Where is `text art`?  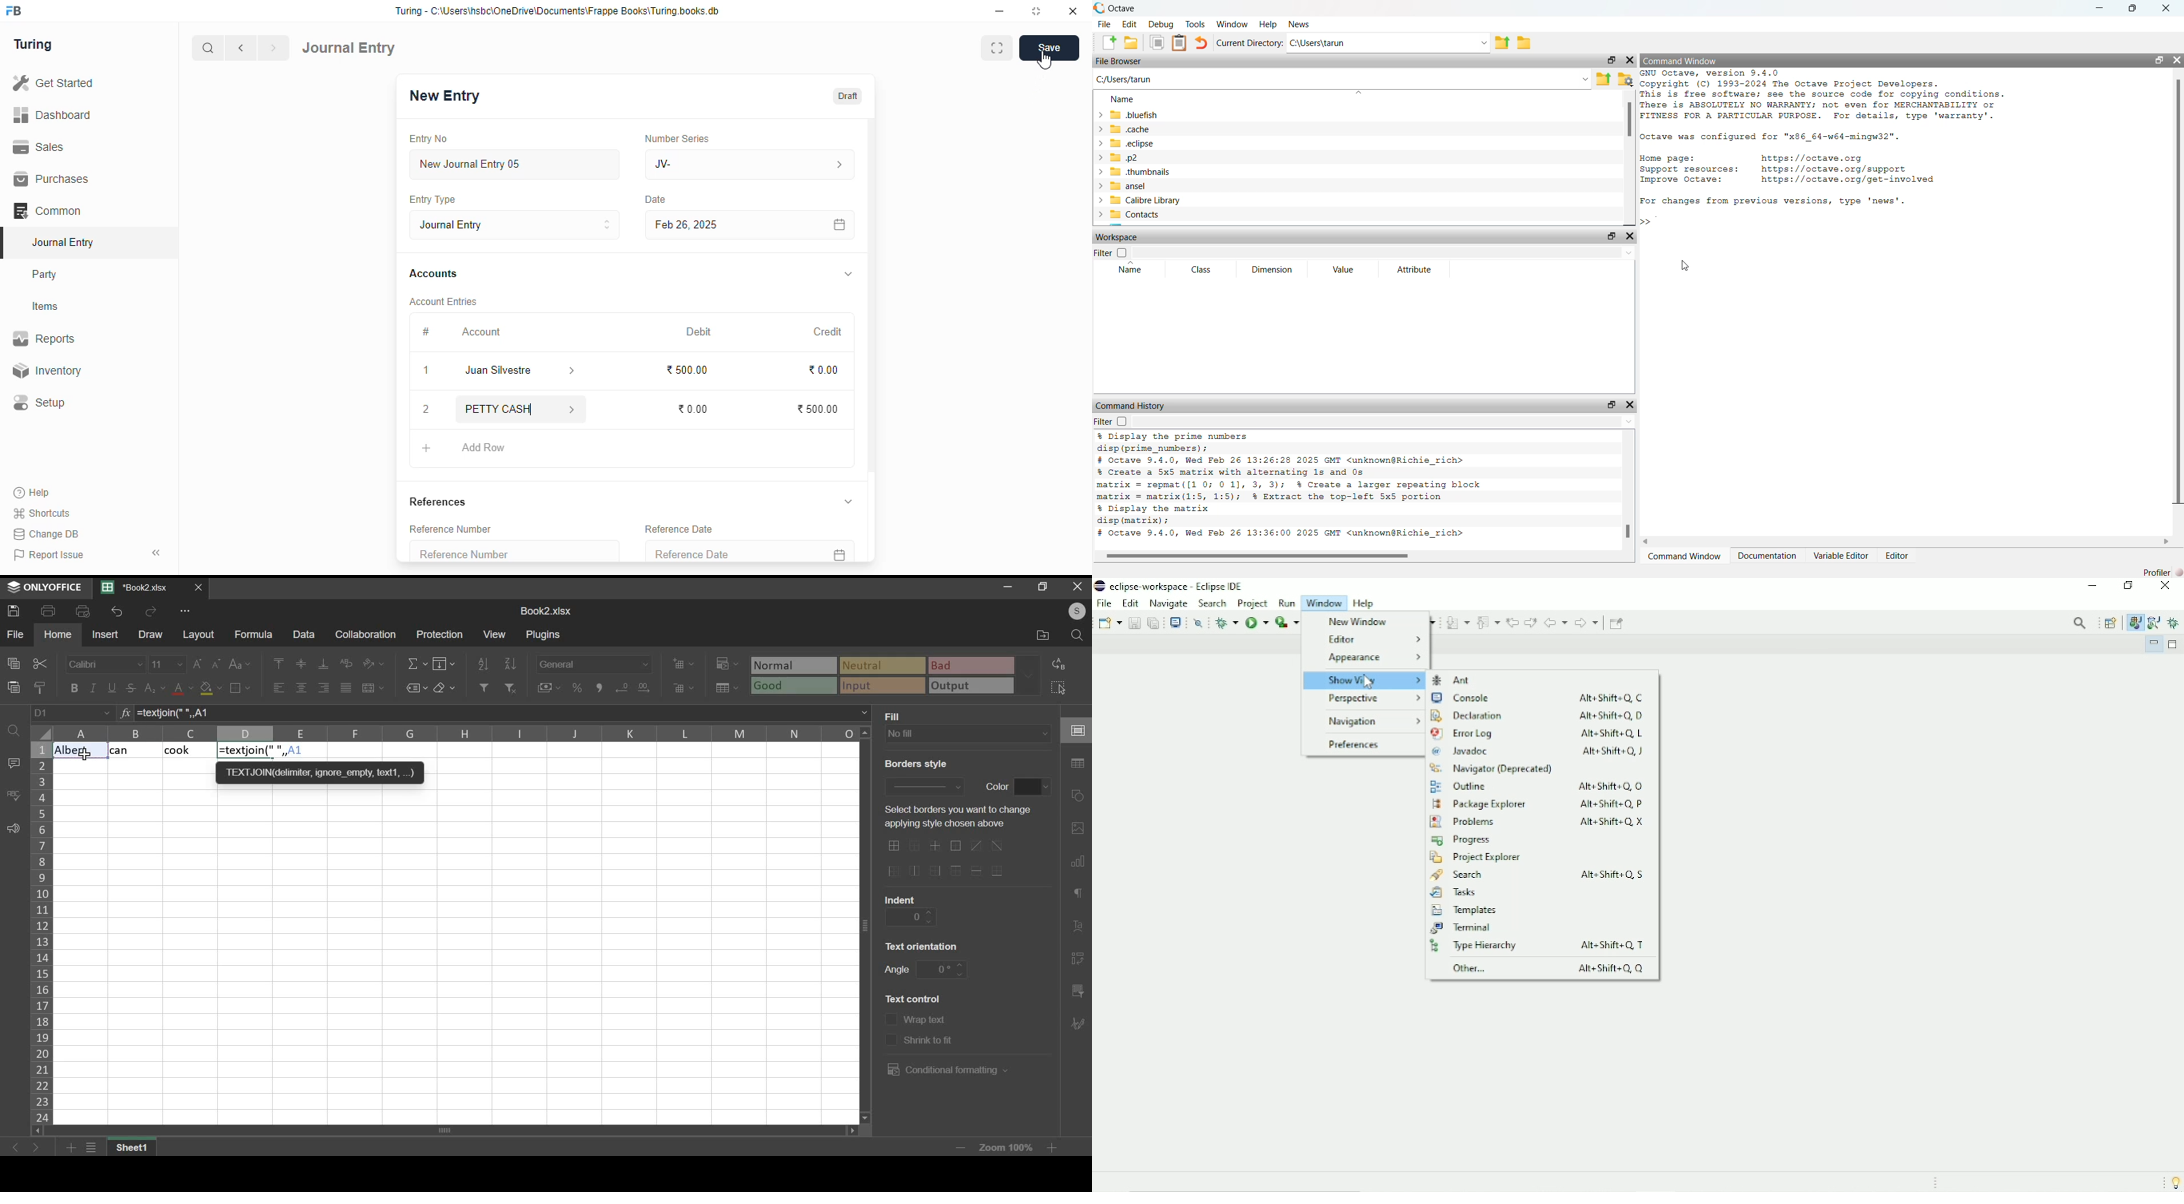 text art is located at coordinates (1078, 930).